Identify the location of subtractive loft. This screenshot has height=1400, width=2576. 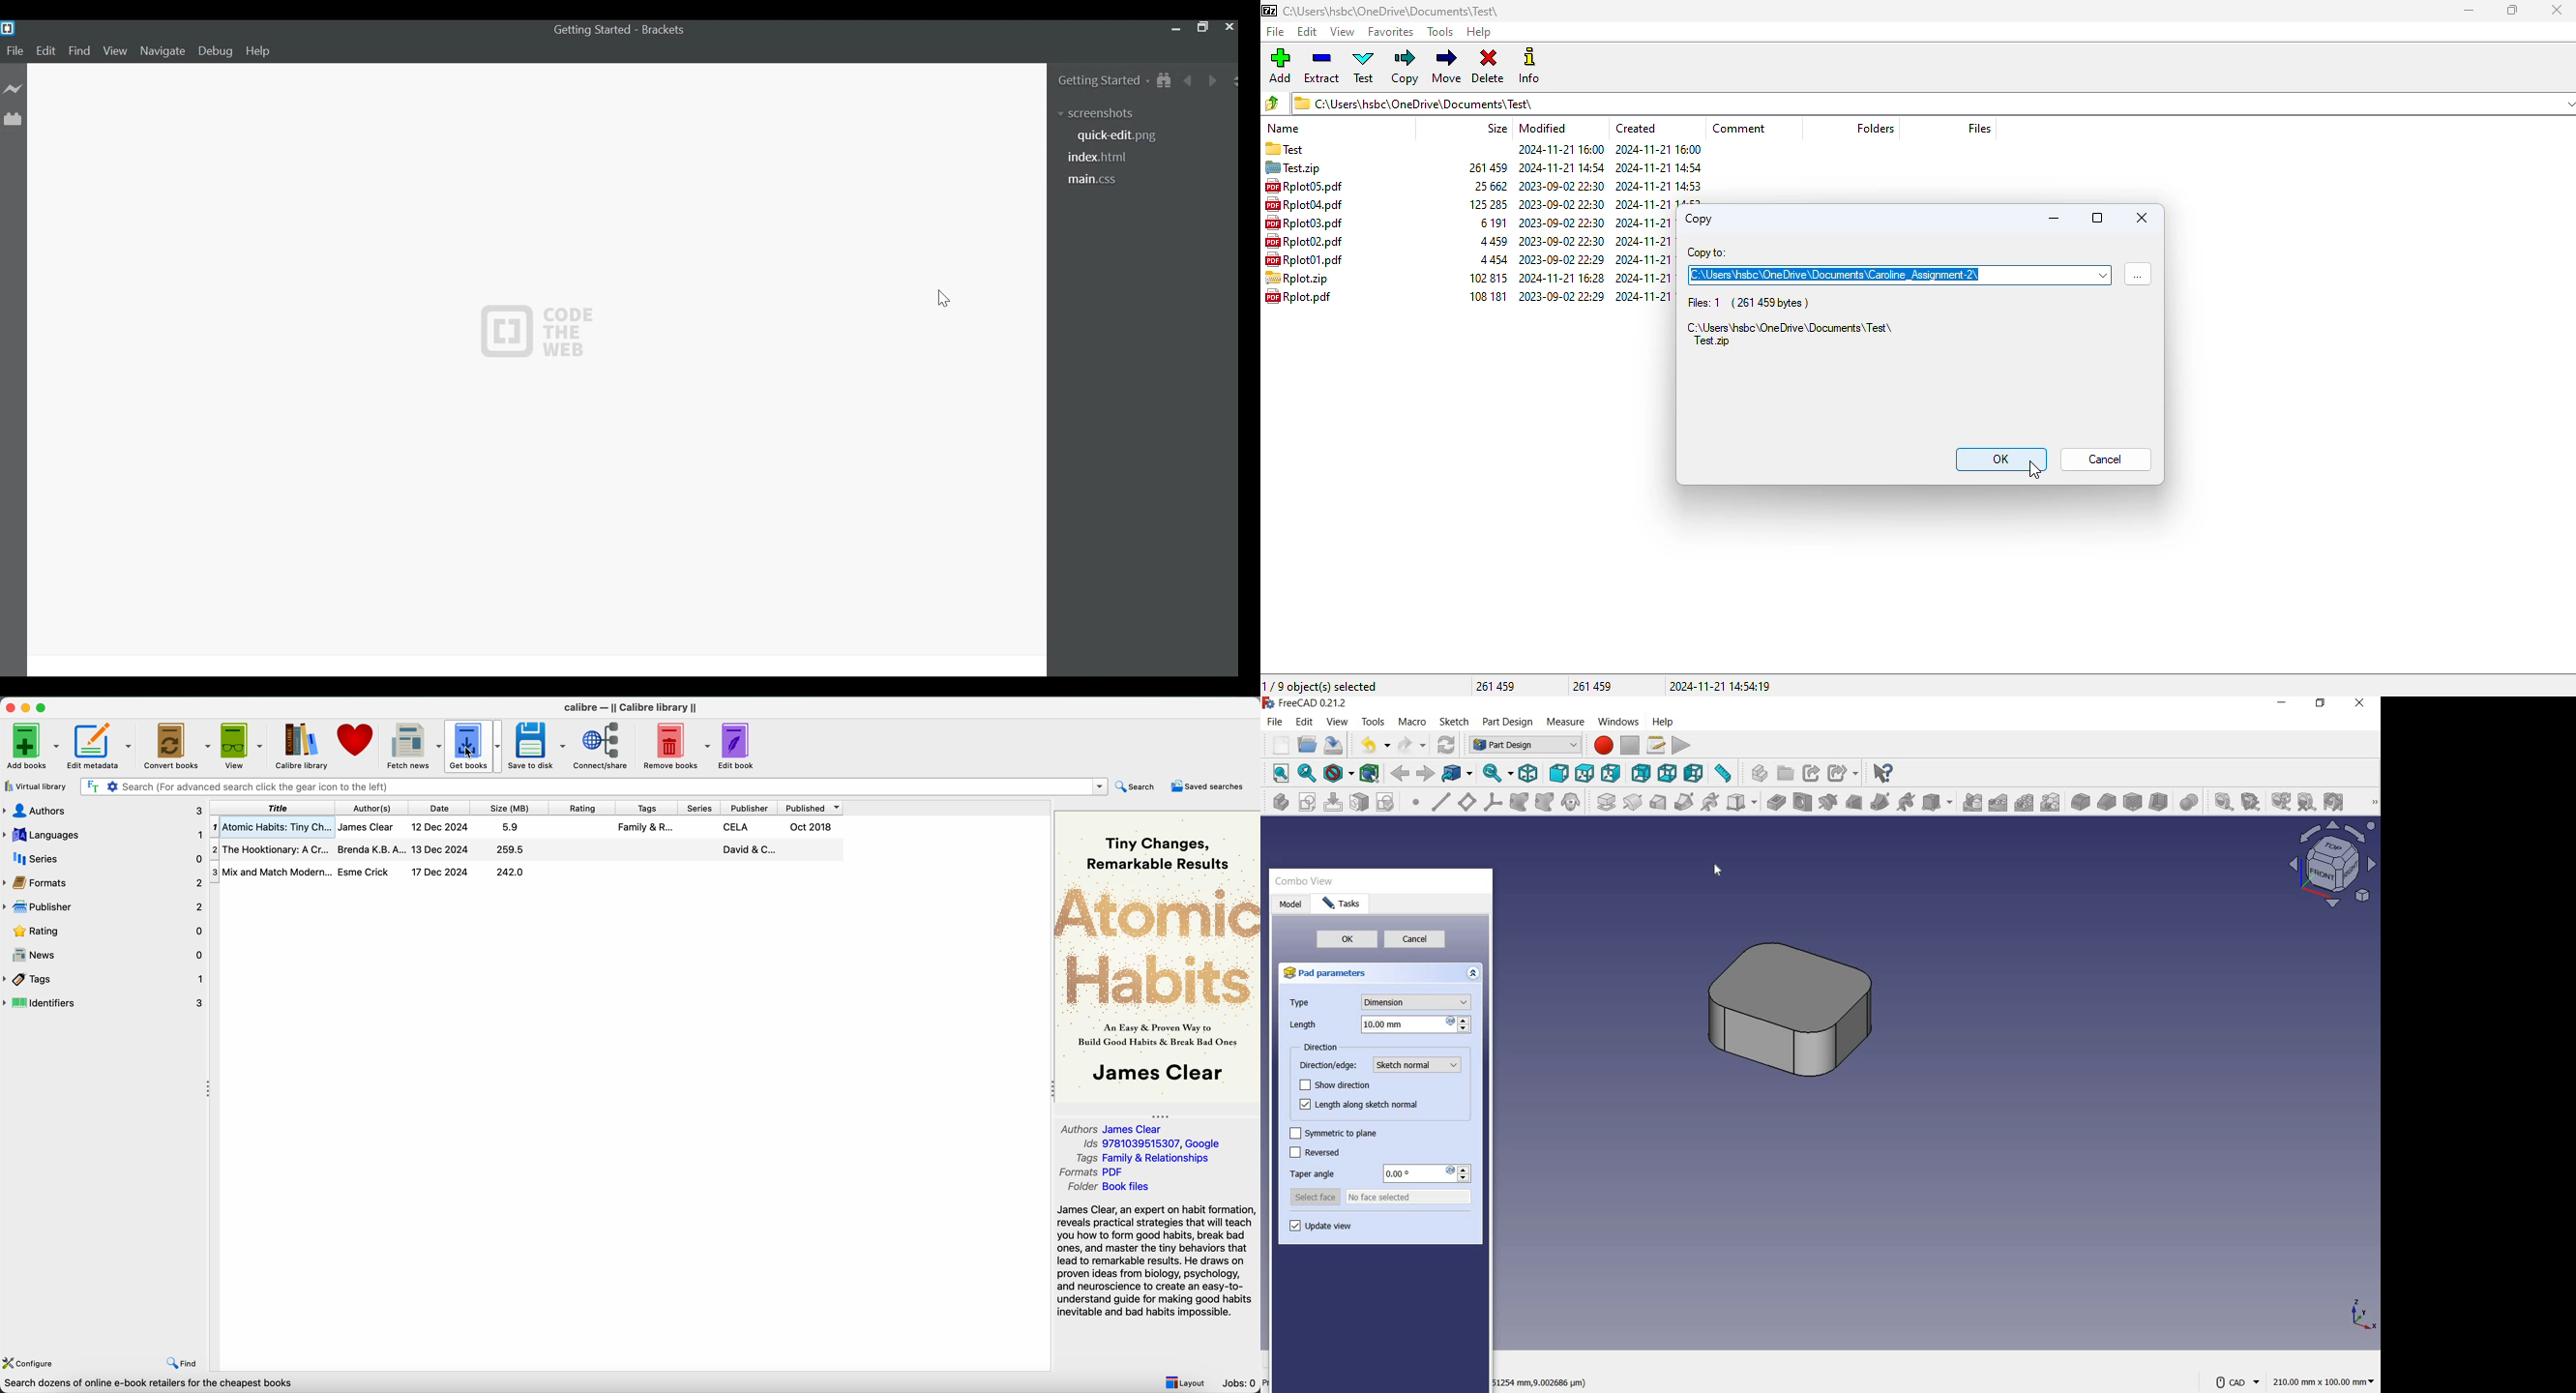
(1854, 801).